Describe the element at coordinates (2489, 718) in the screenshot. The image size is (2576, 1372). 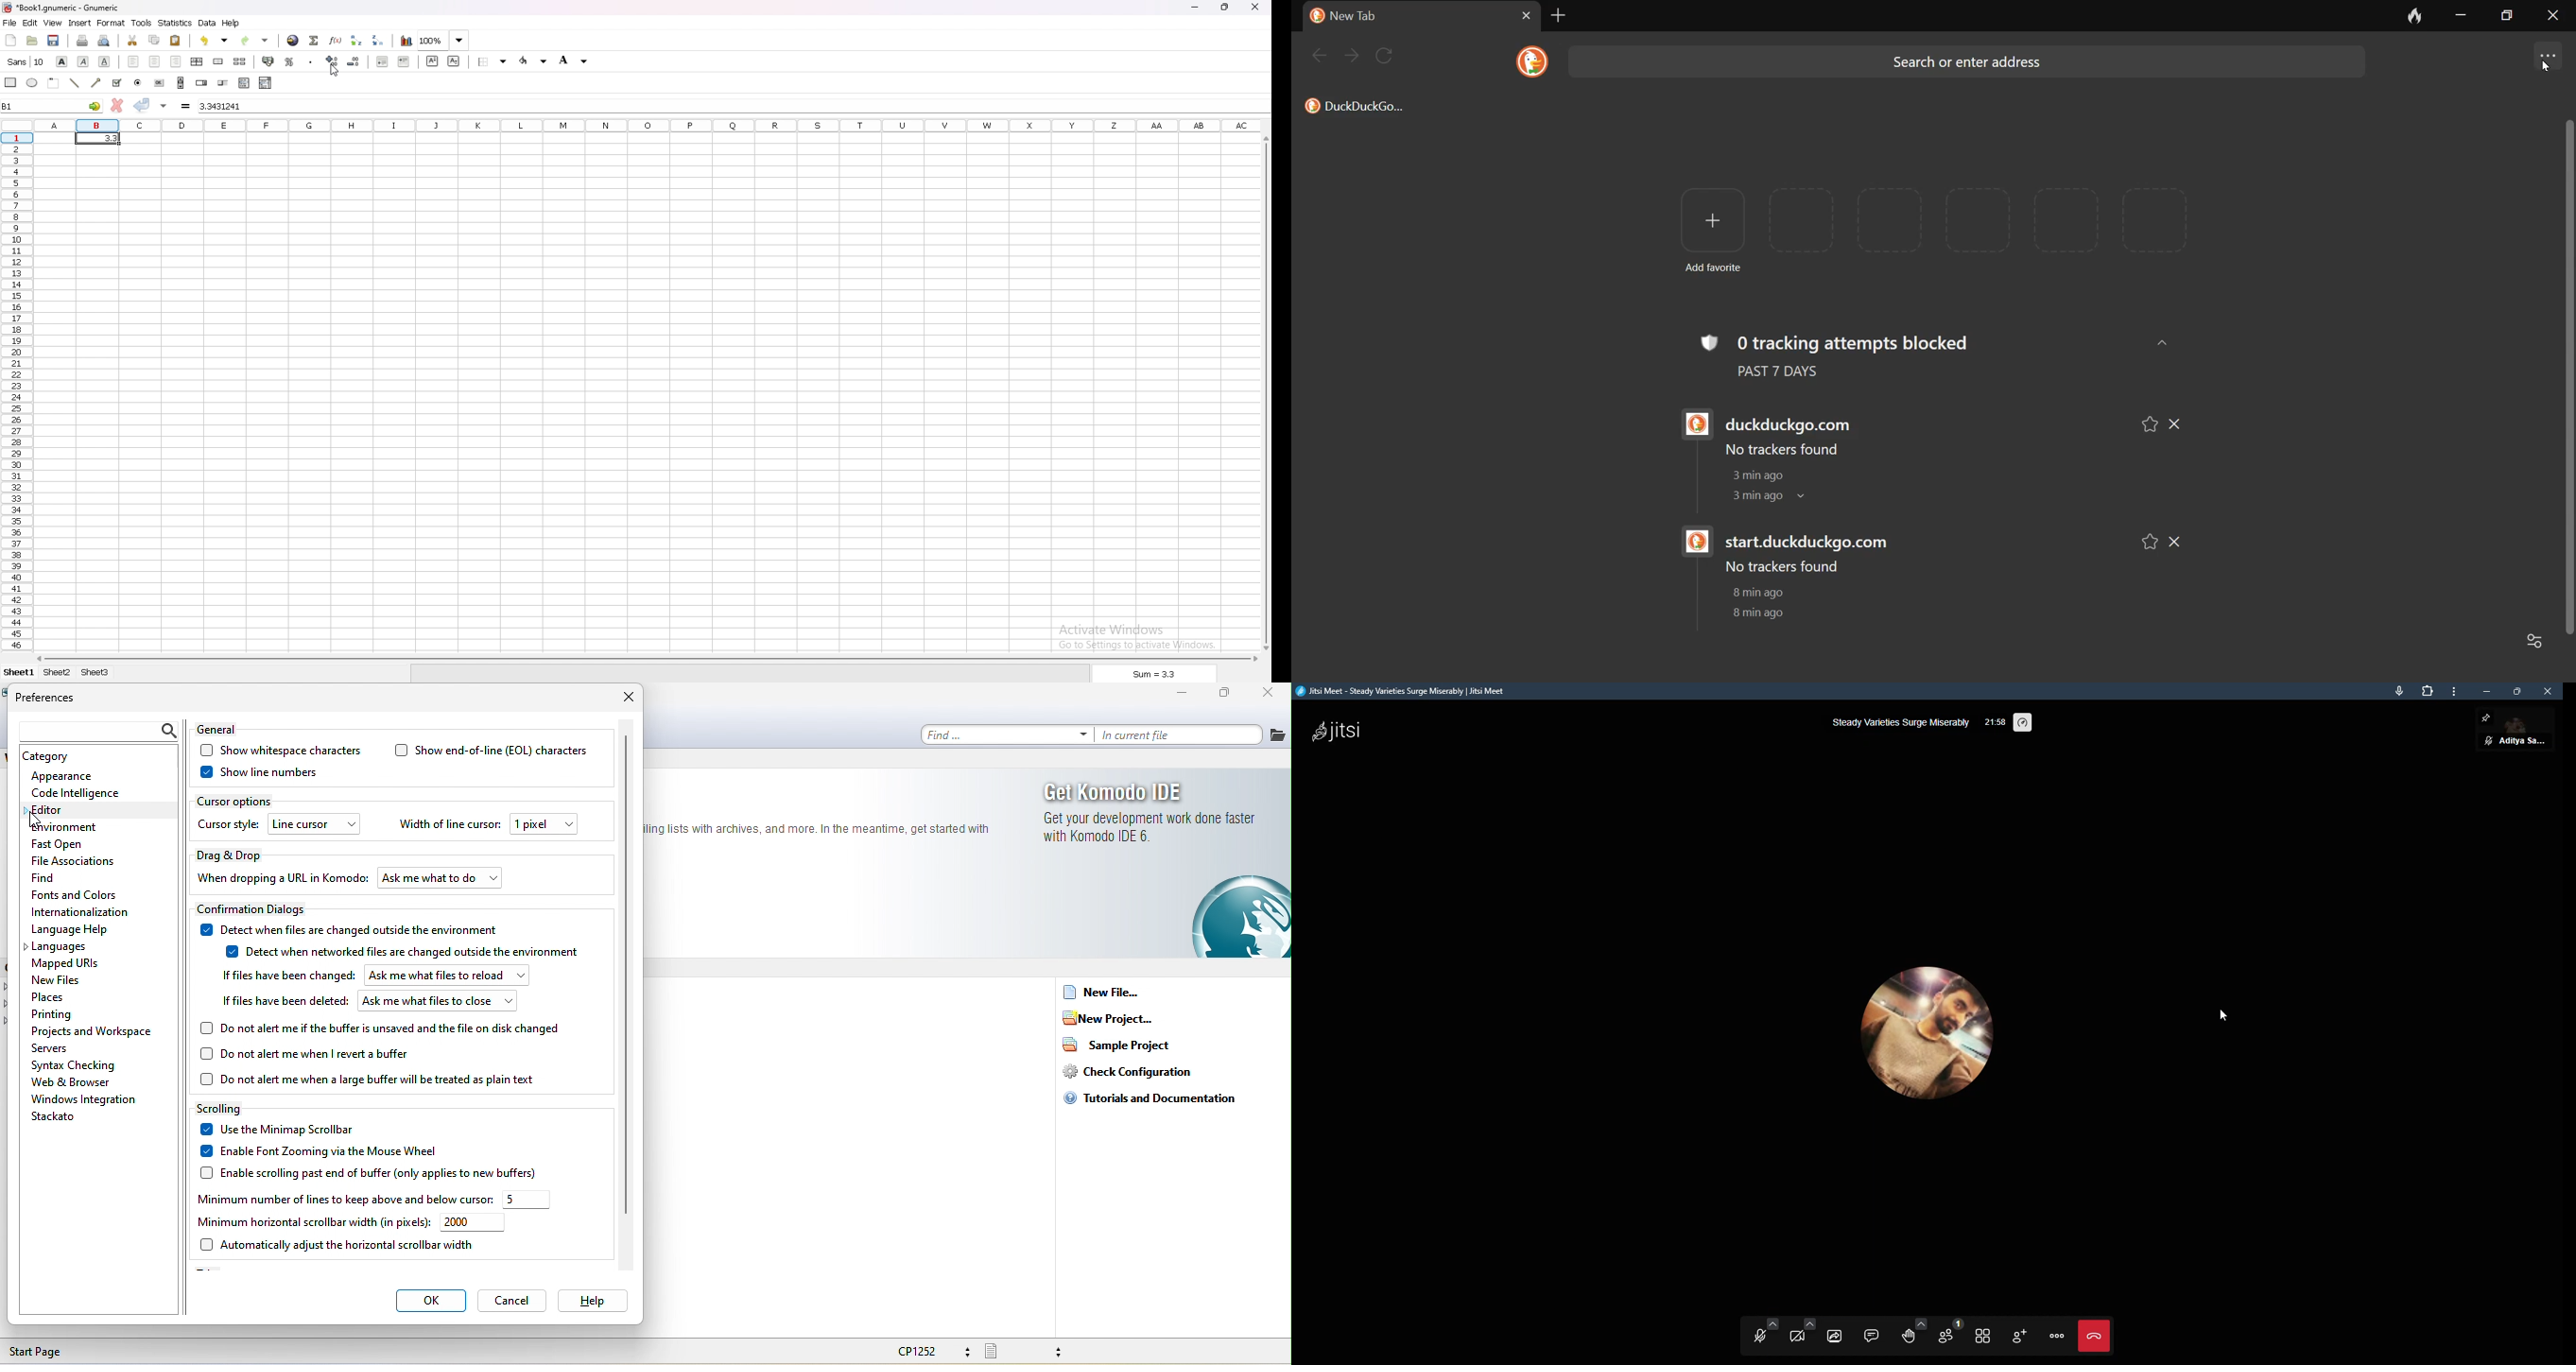
I see `pin` at that location.